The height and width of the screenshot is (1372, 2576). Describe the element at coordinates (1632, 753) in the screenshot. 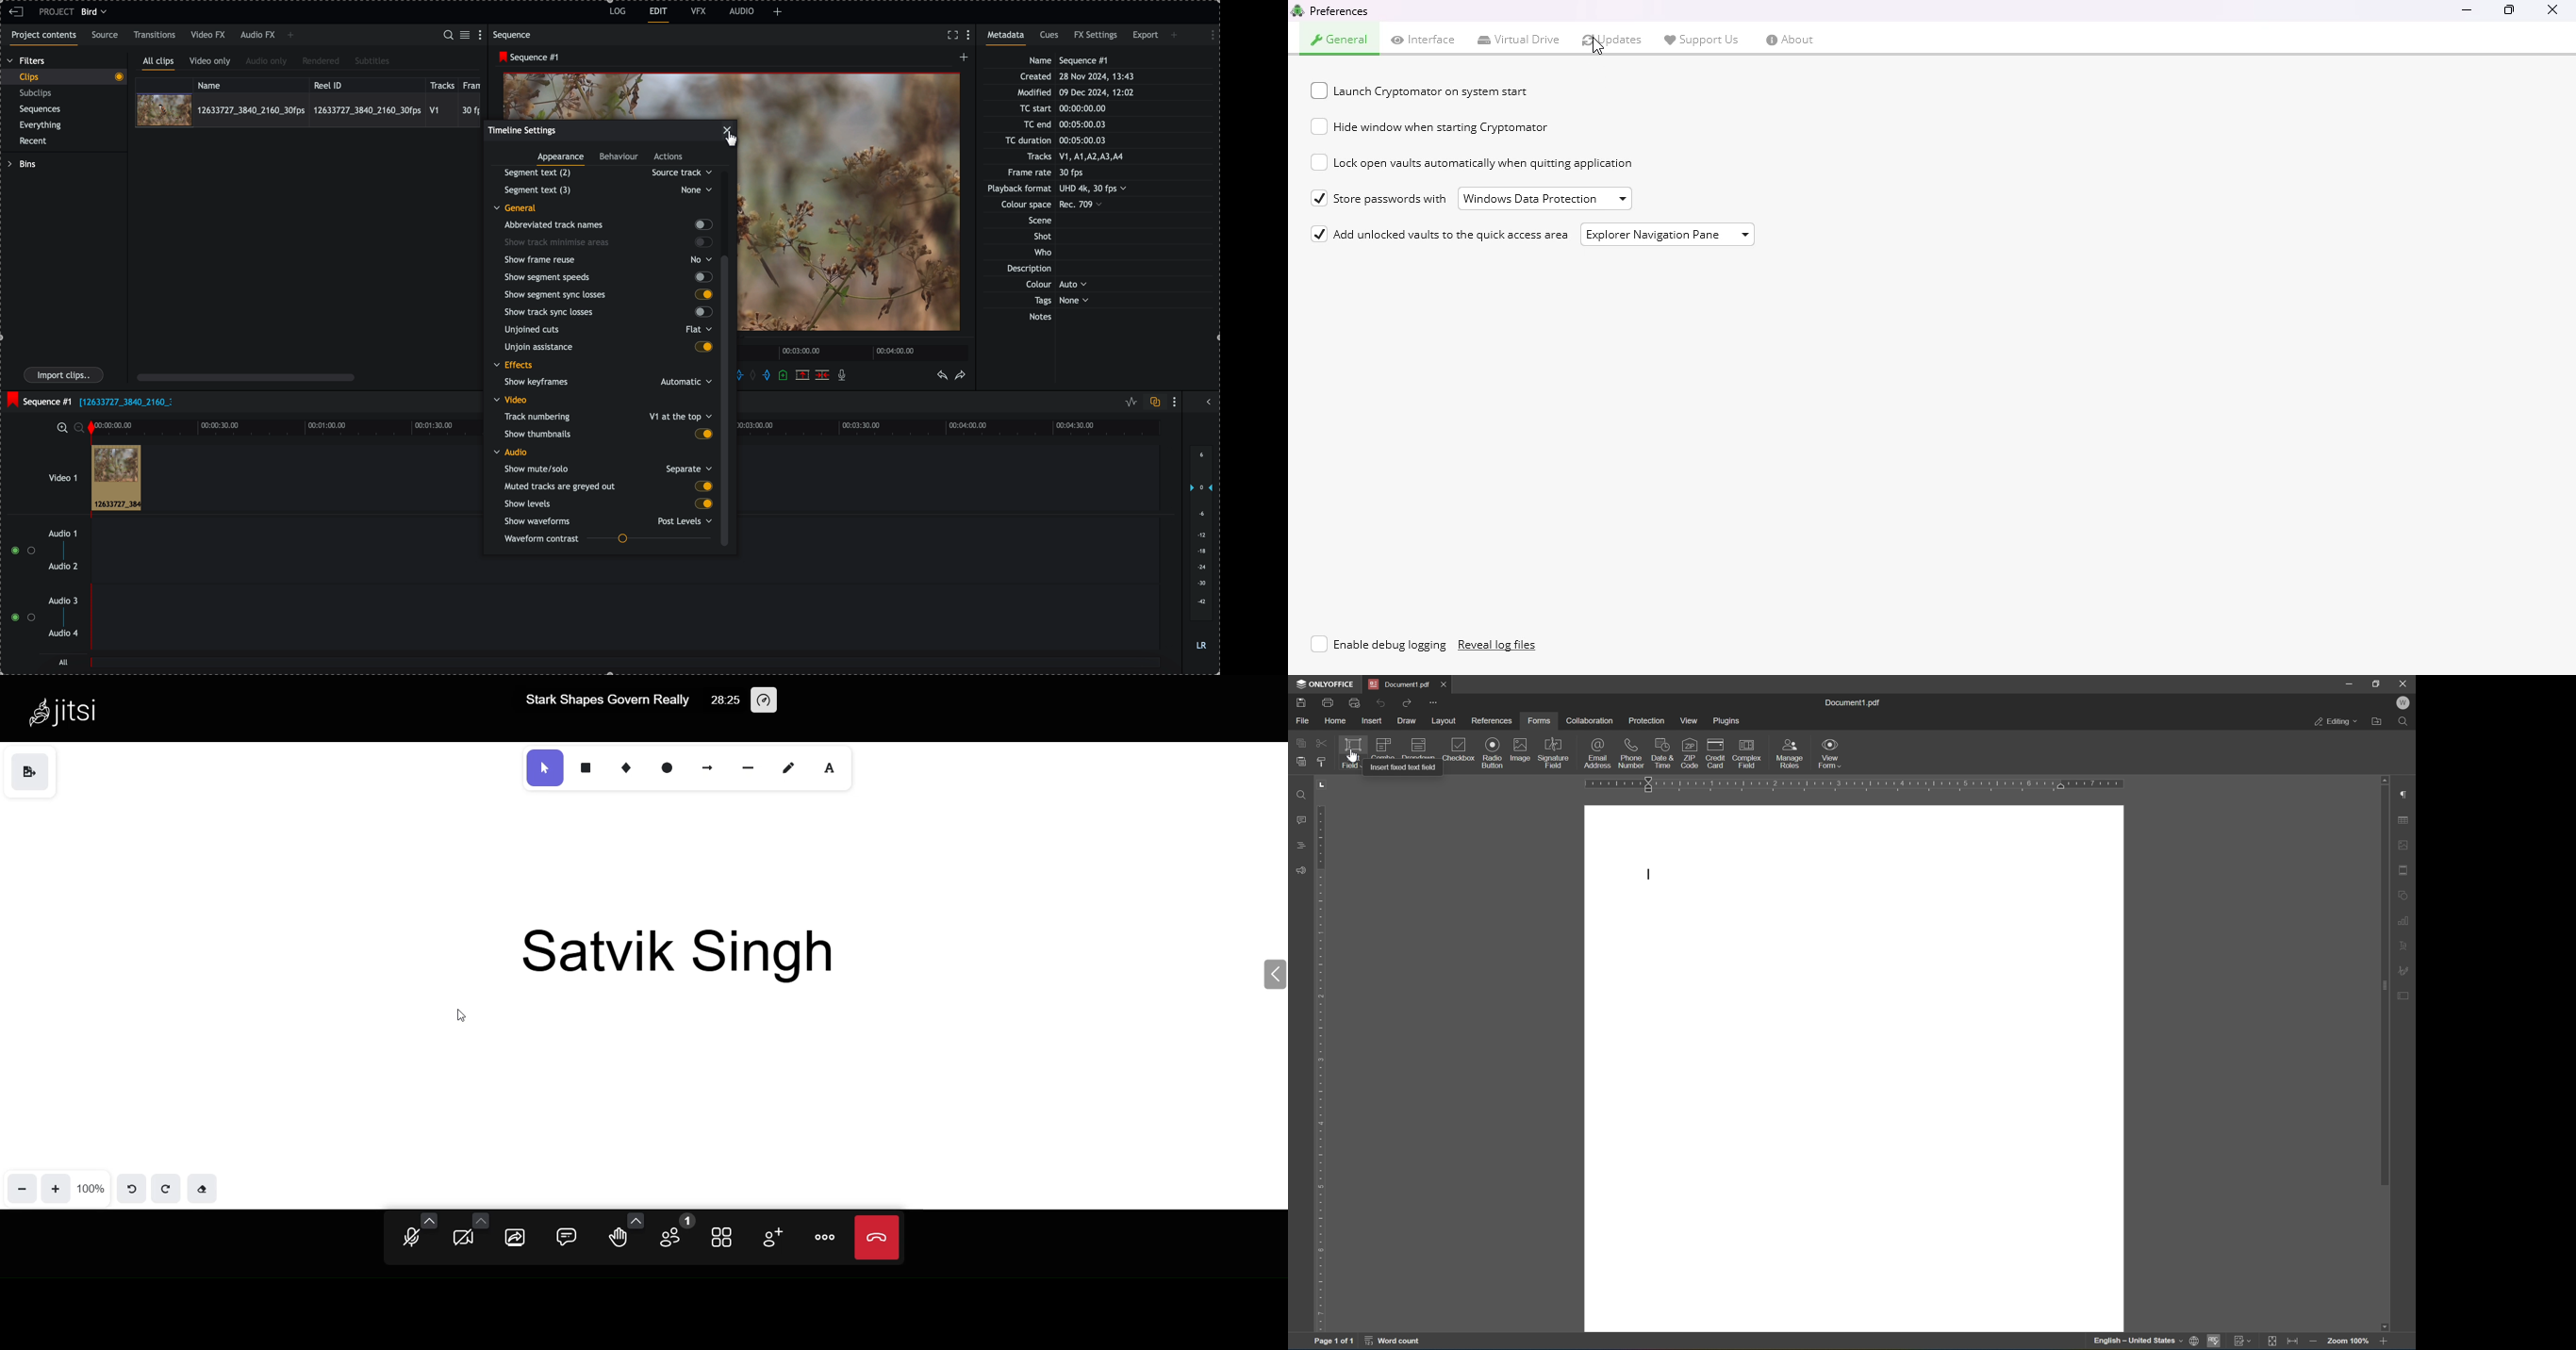

I see `phone number` at that location.